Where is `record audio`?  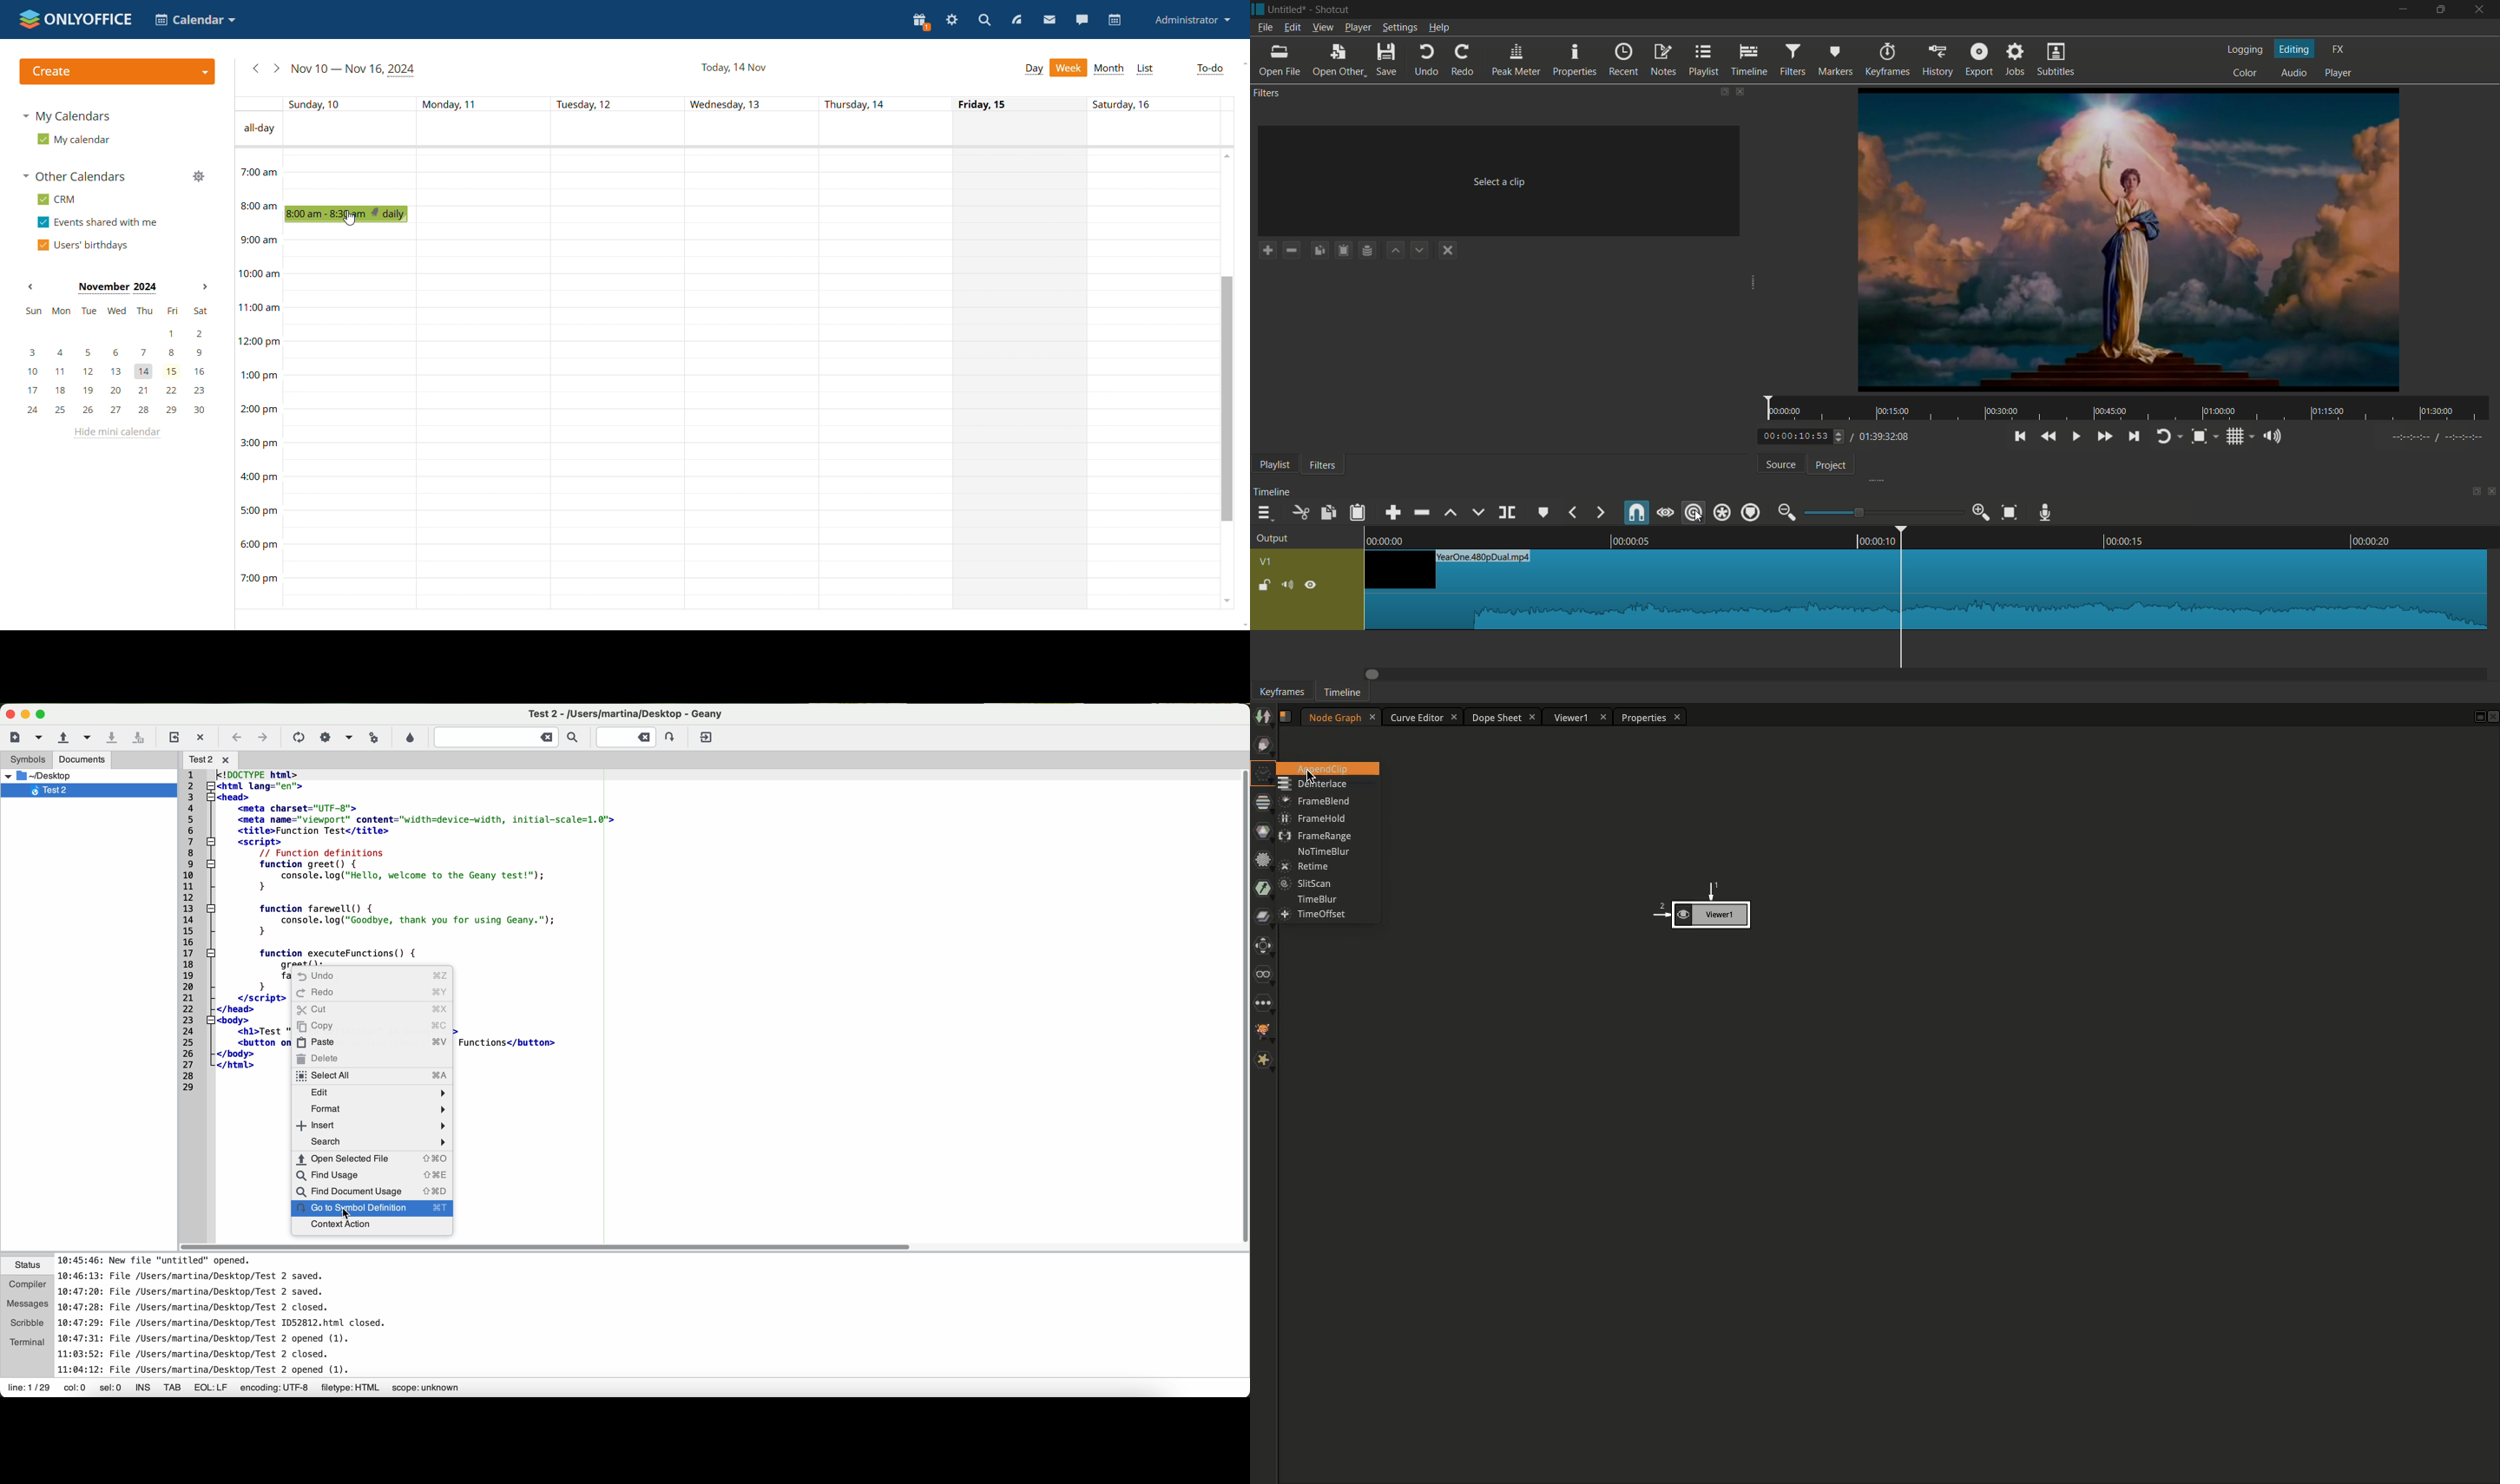 record audio is located at coordinates (2046, 513).